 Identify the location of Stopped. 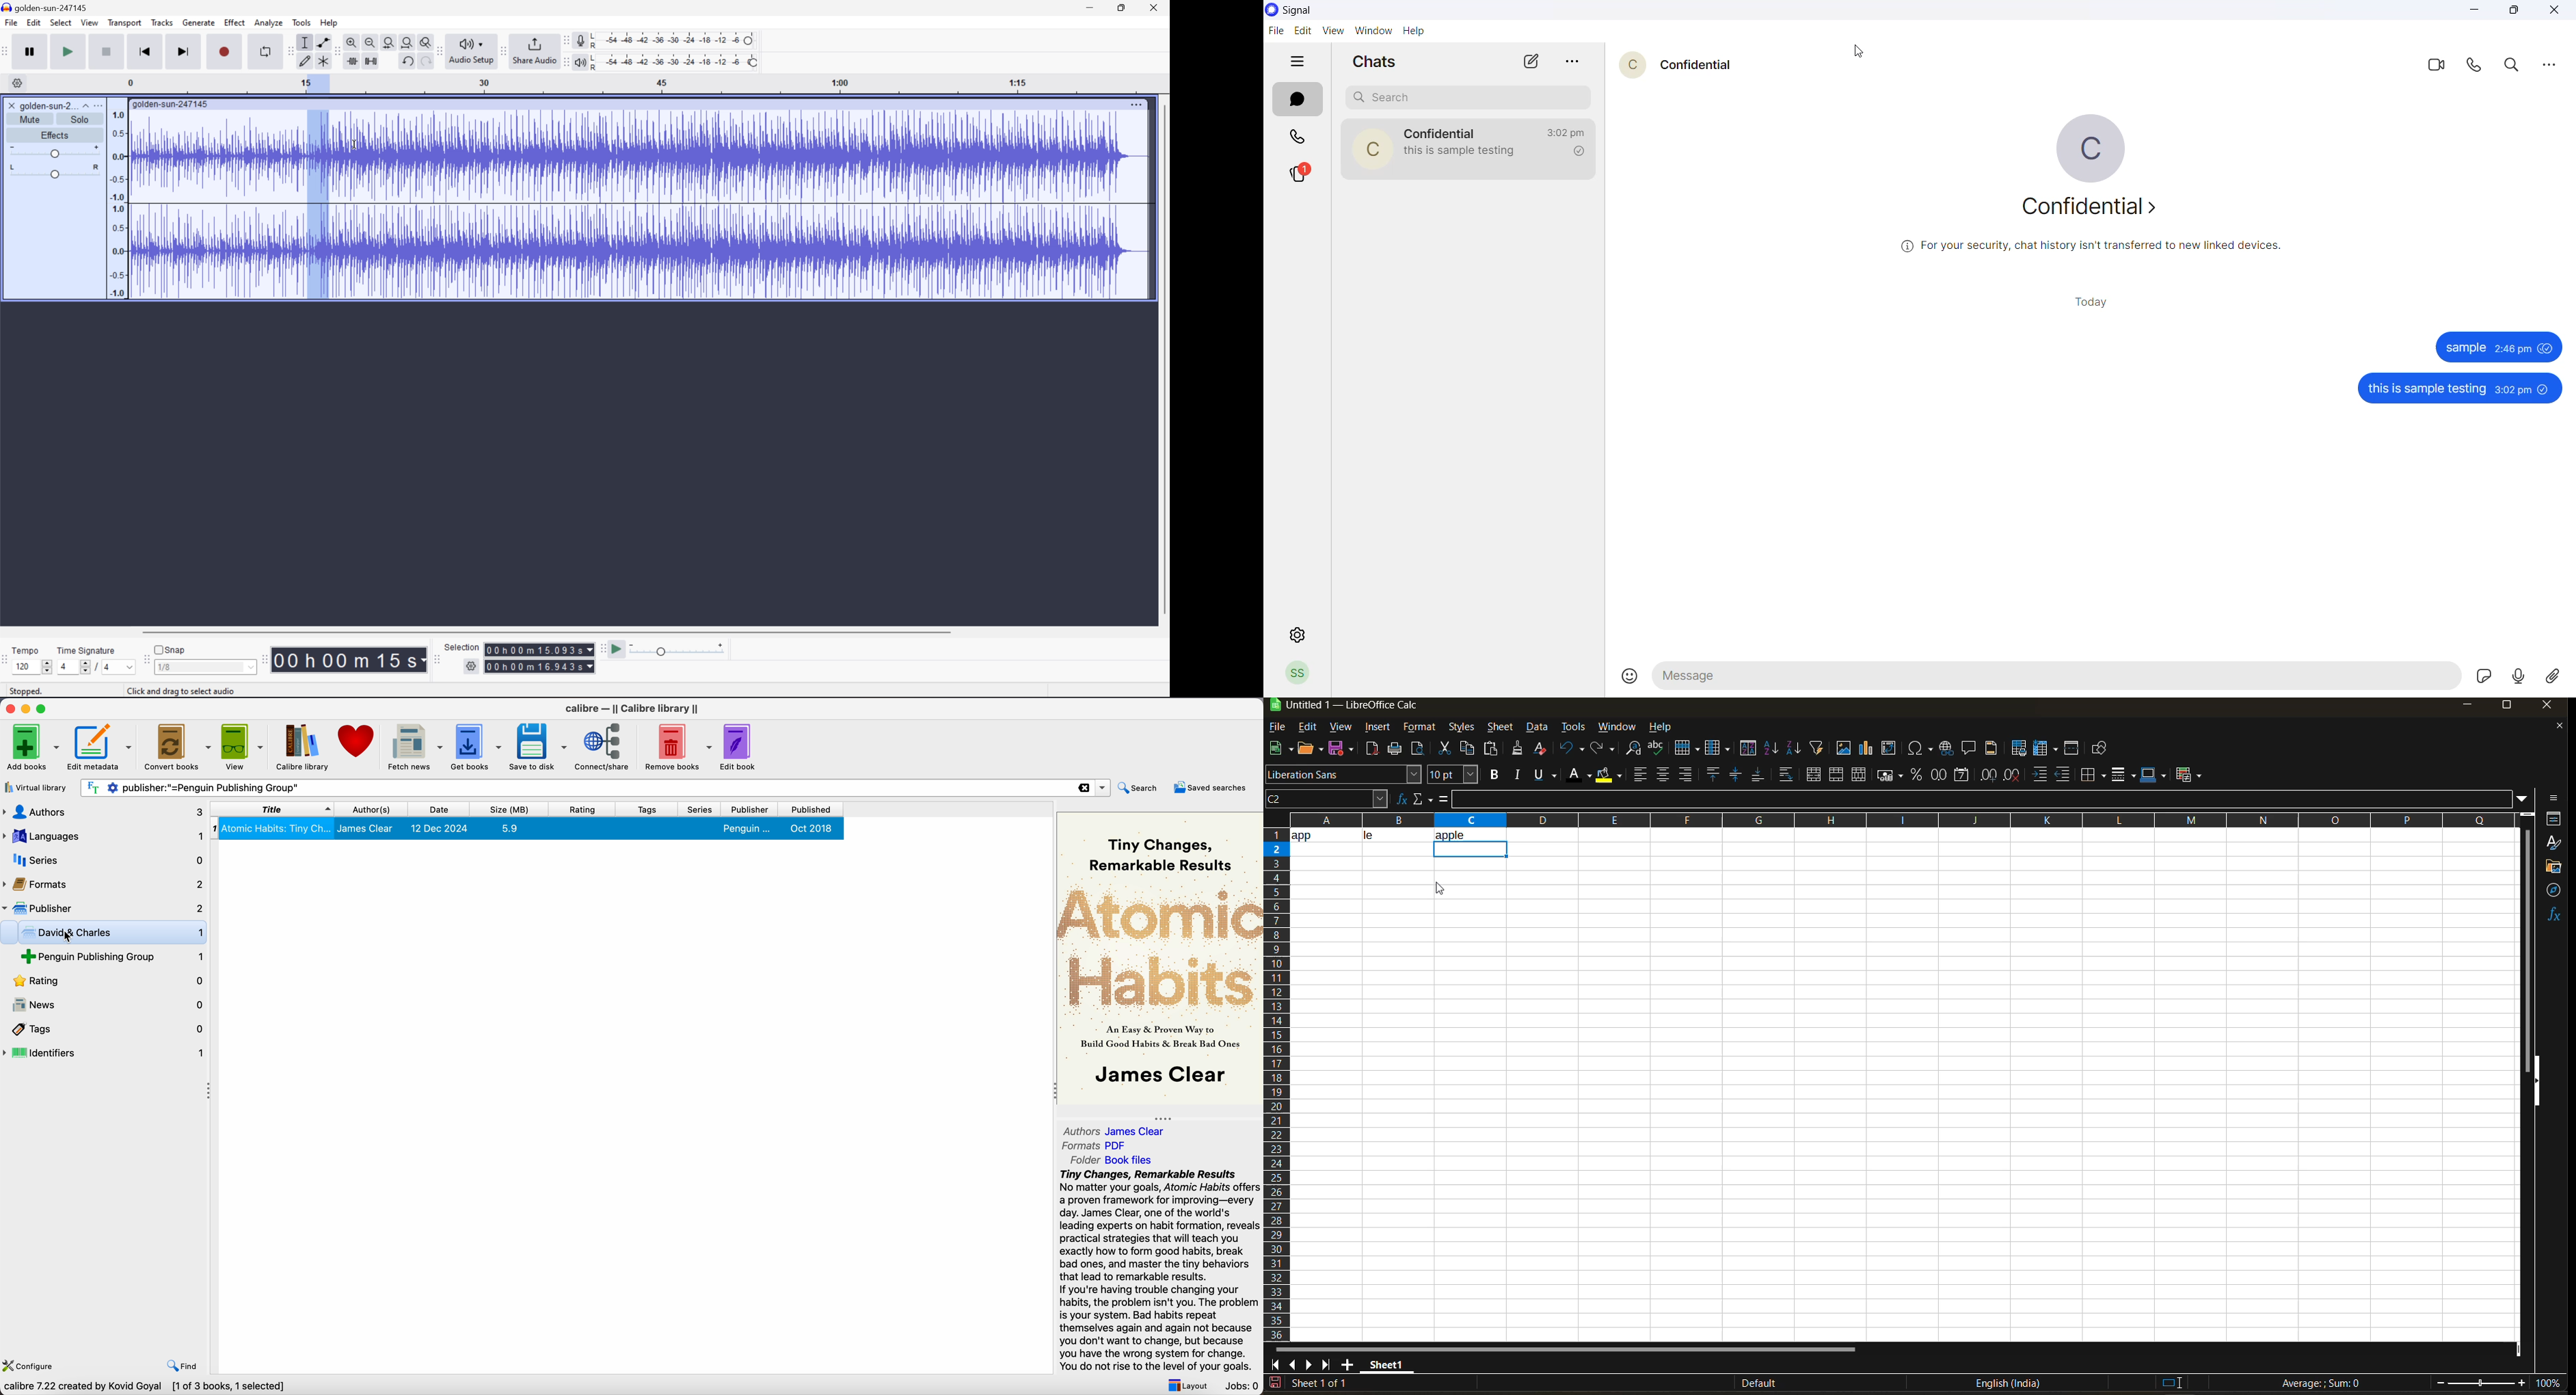
(31, 692).